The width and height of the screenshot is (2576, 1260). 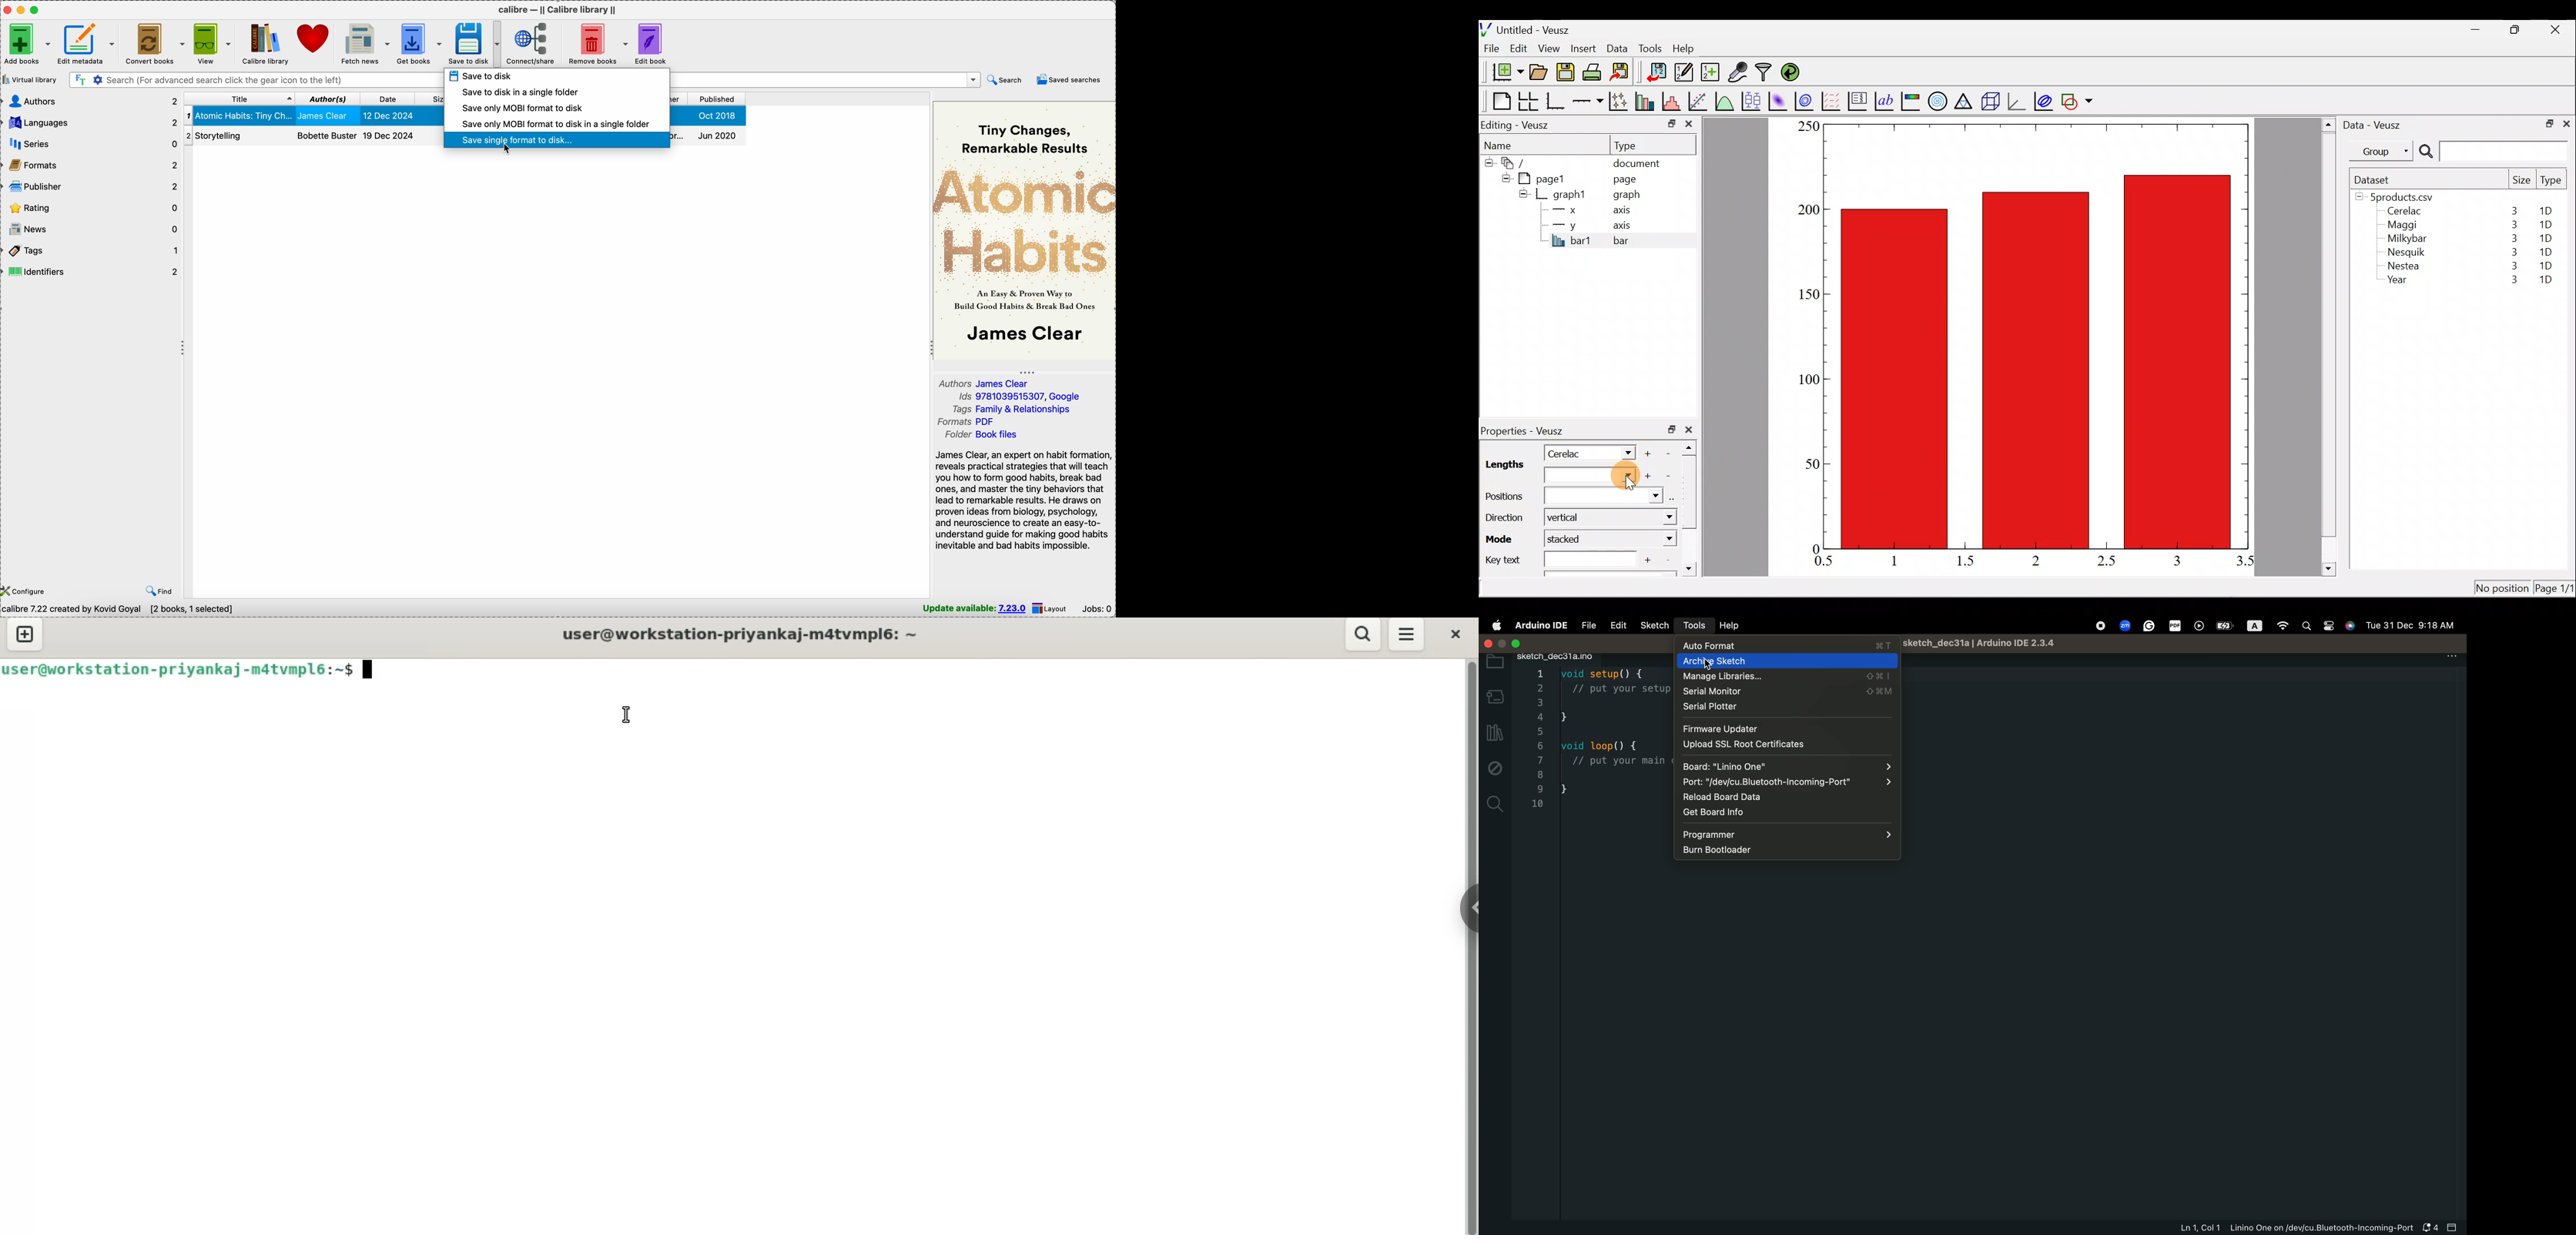 I want to click on battery, so click(x=2226, y=625).